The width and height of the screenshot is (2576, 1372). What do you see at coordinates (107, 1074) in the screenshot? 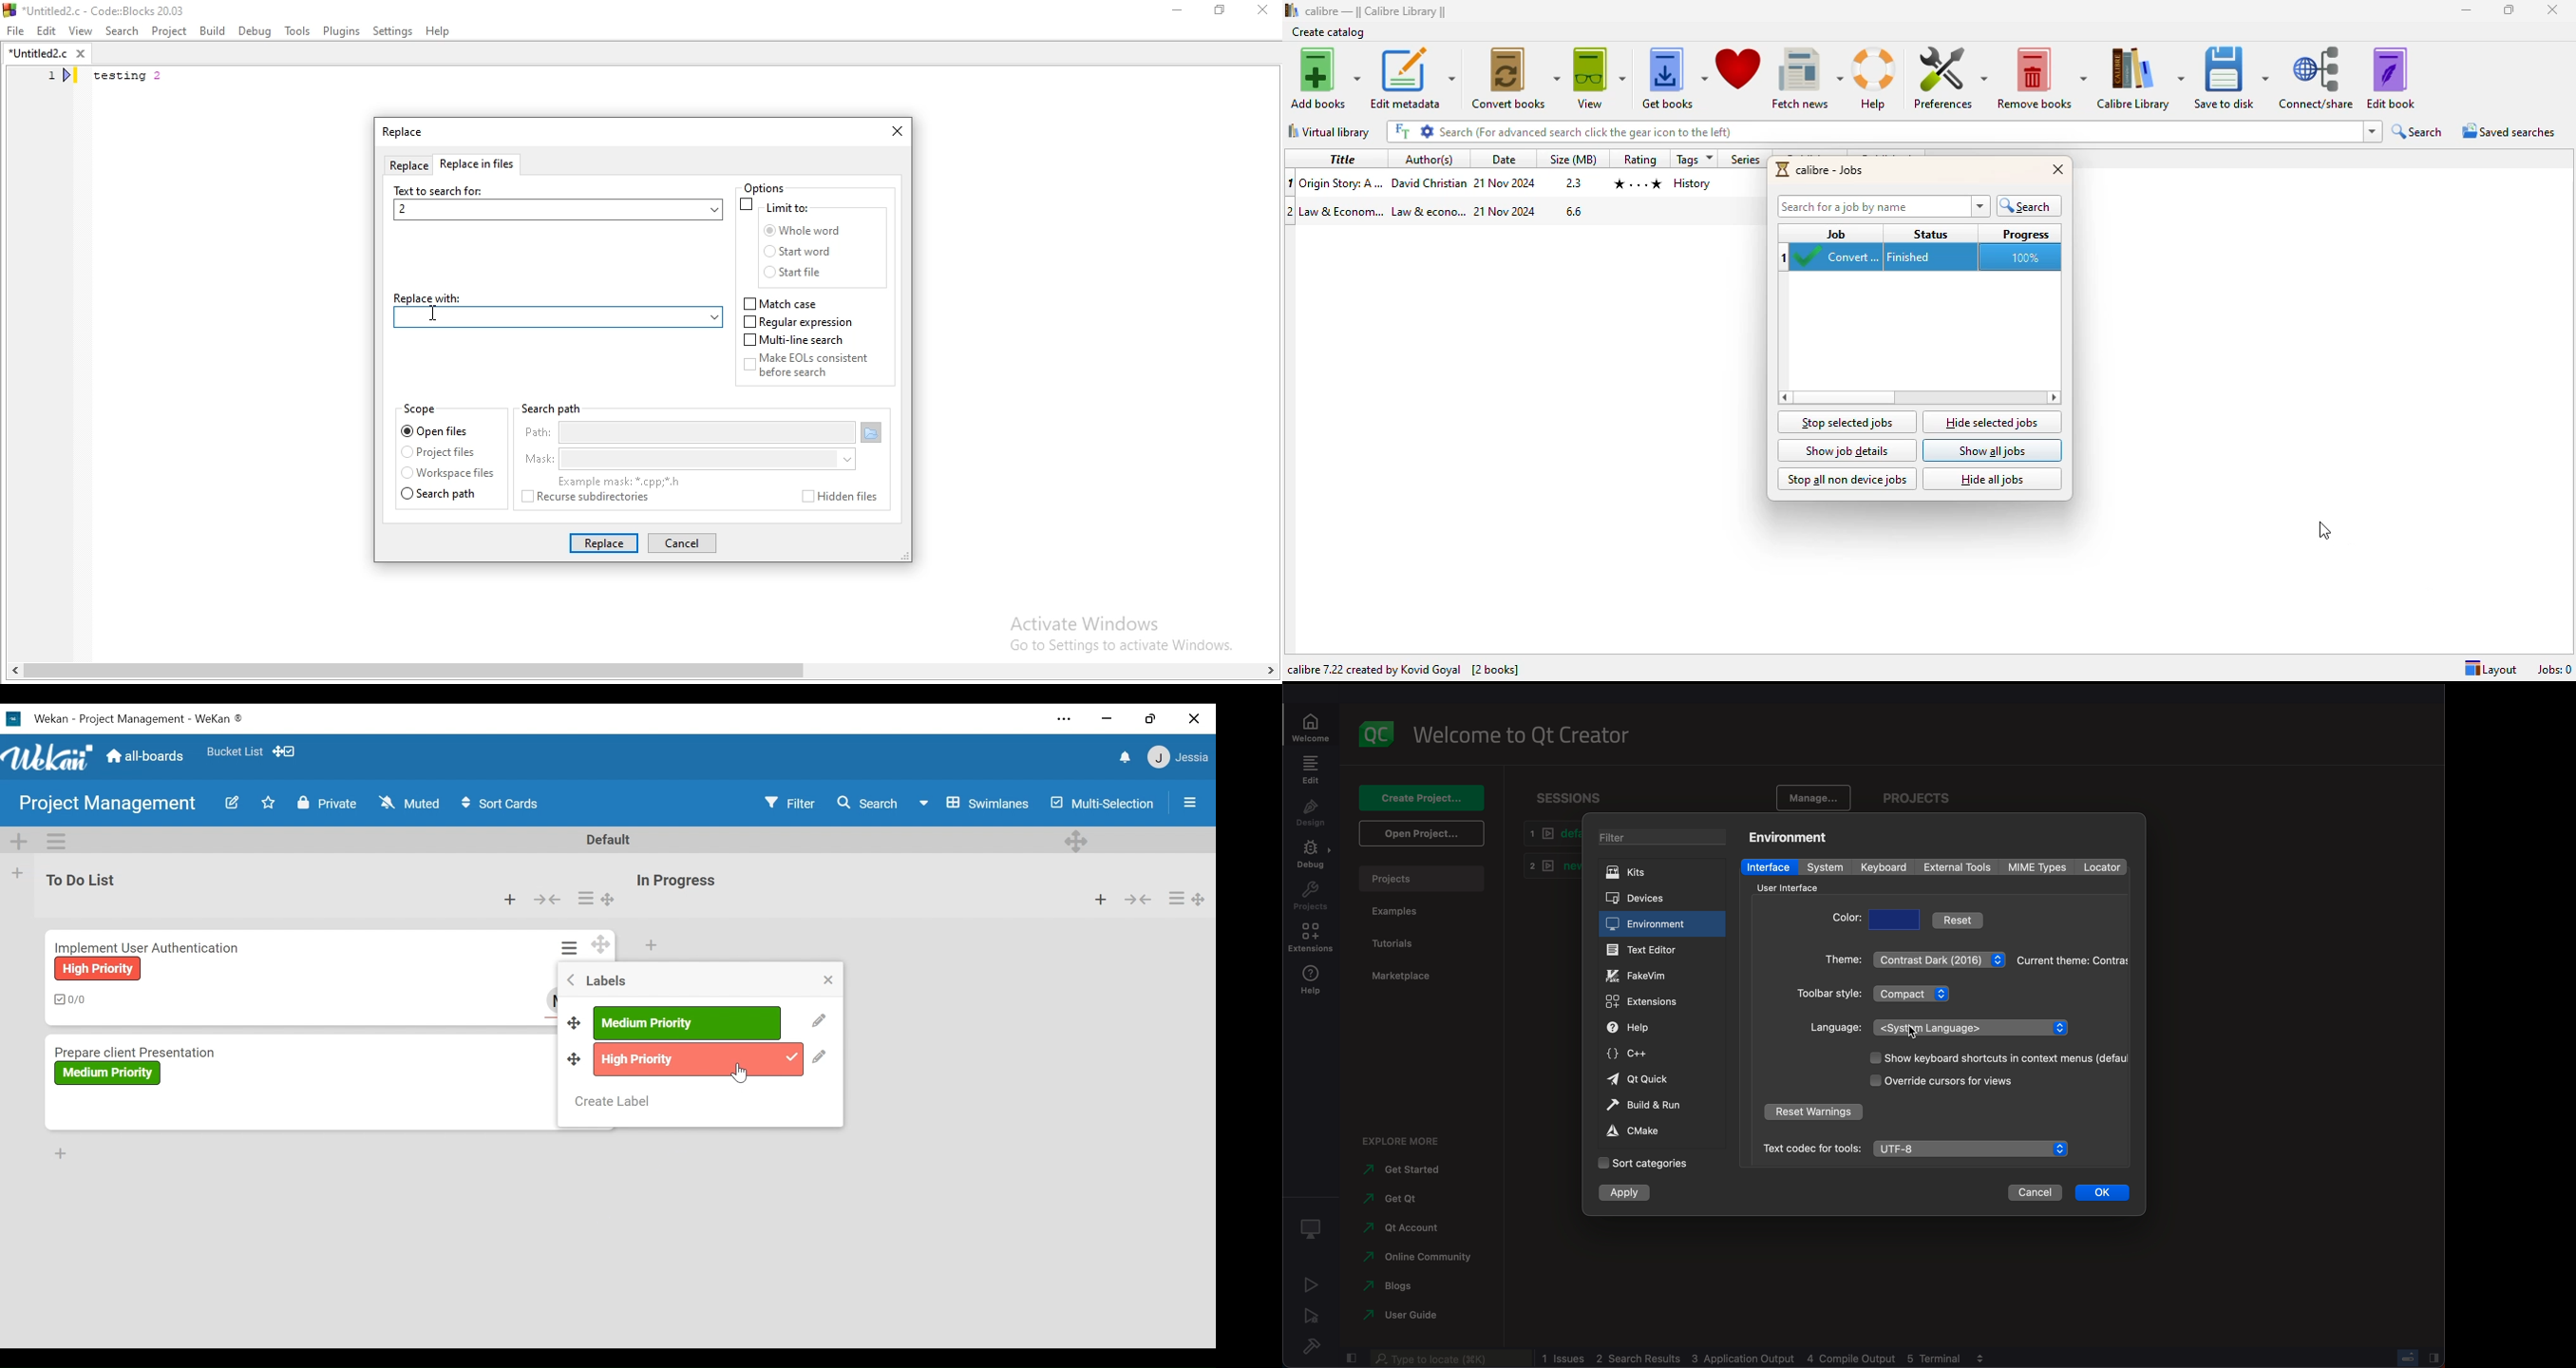
I see `label` at bounding box center [107, 1074].